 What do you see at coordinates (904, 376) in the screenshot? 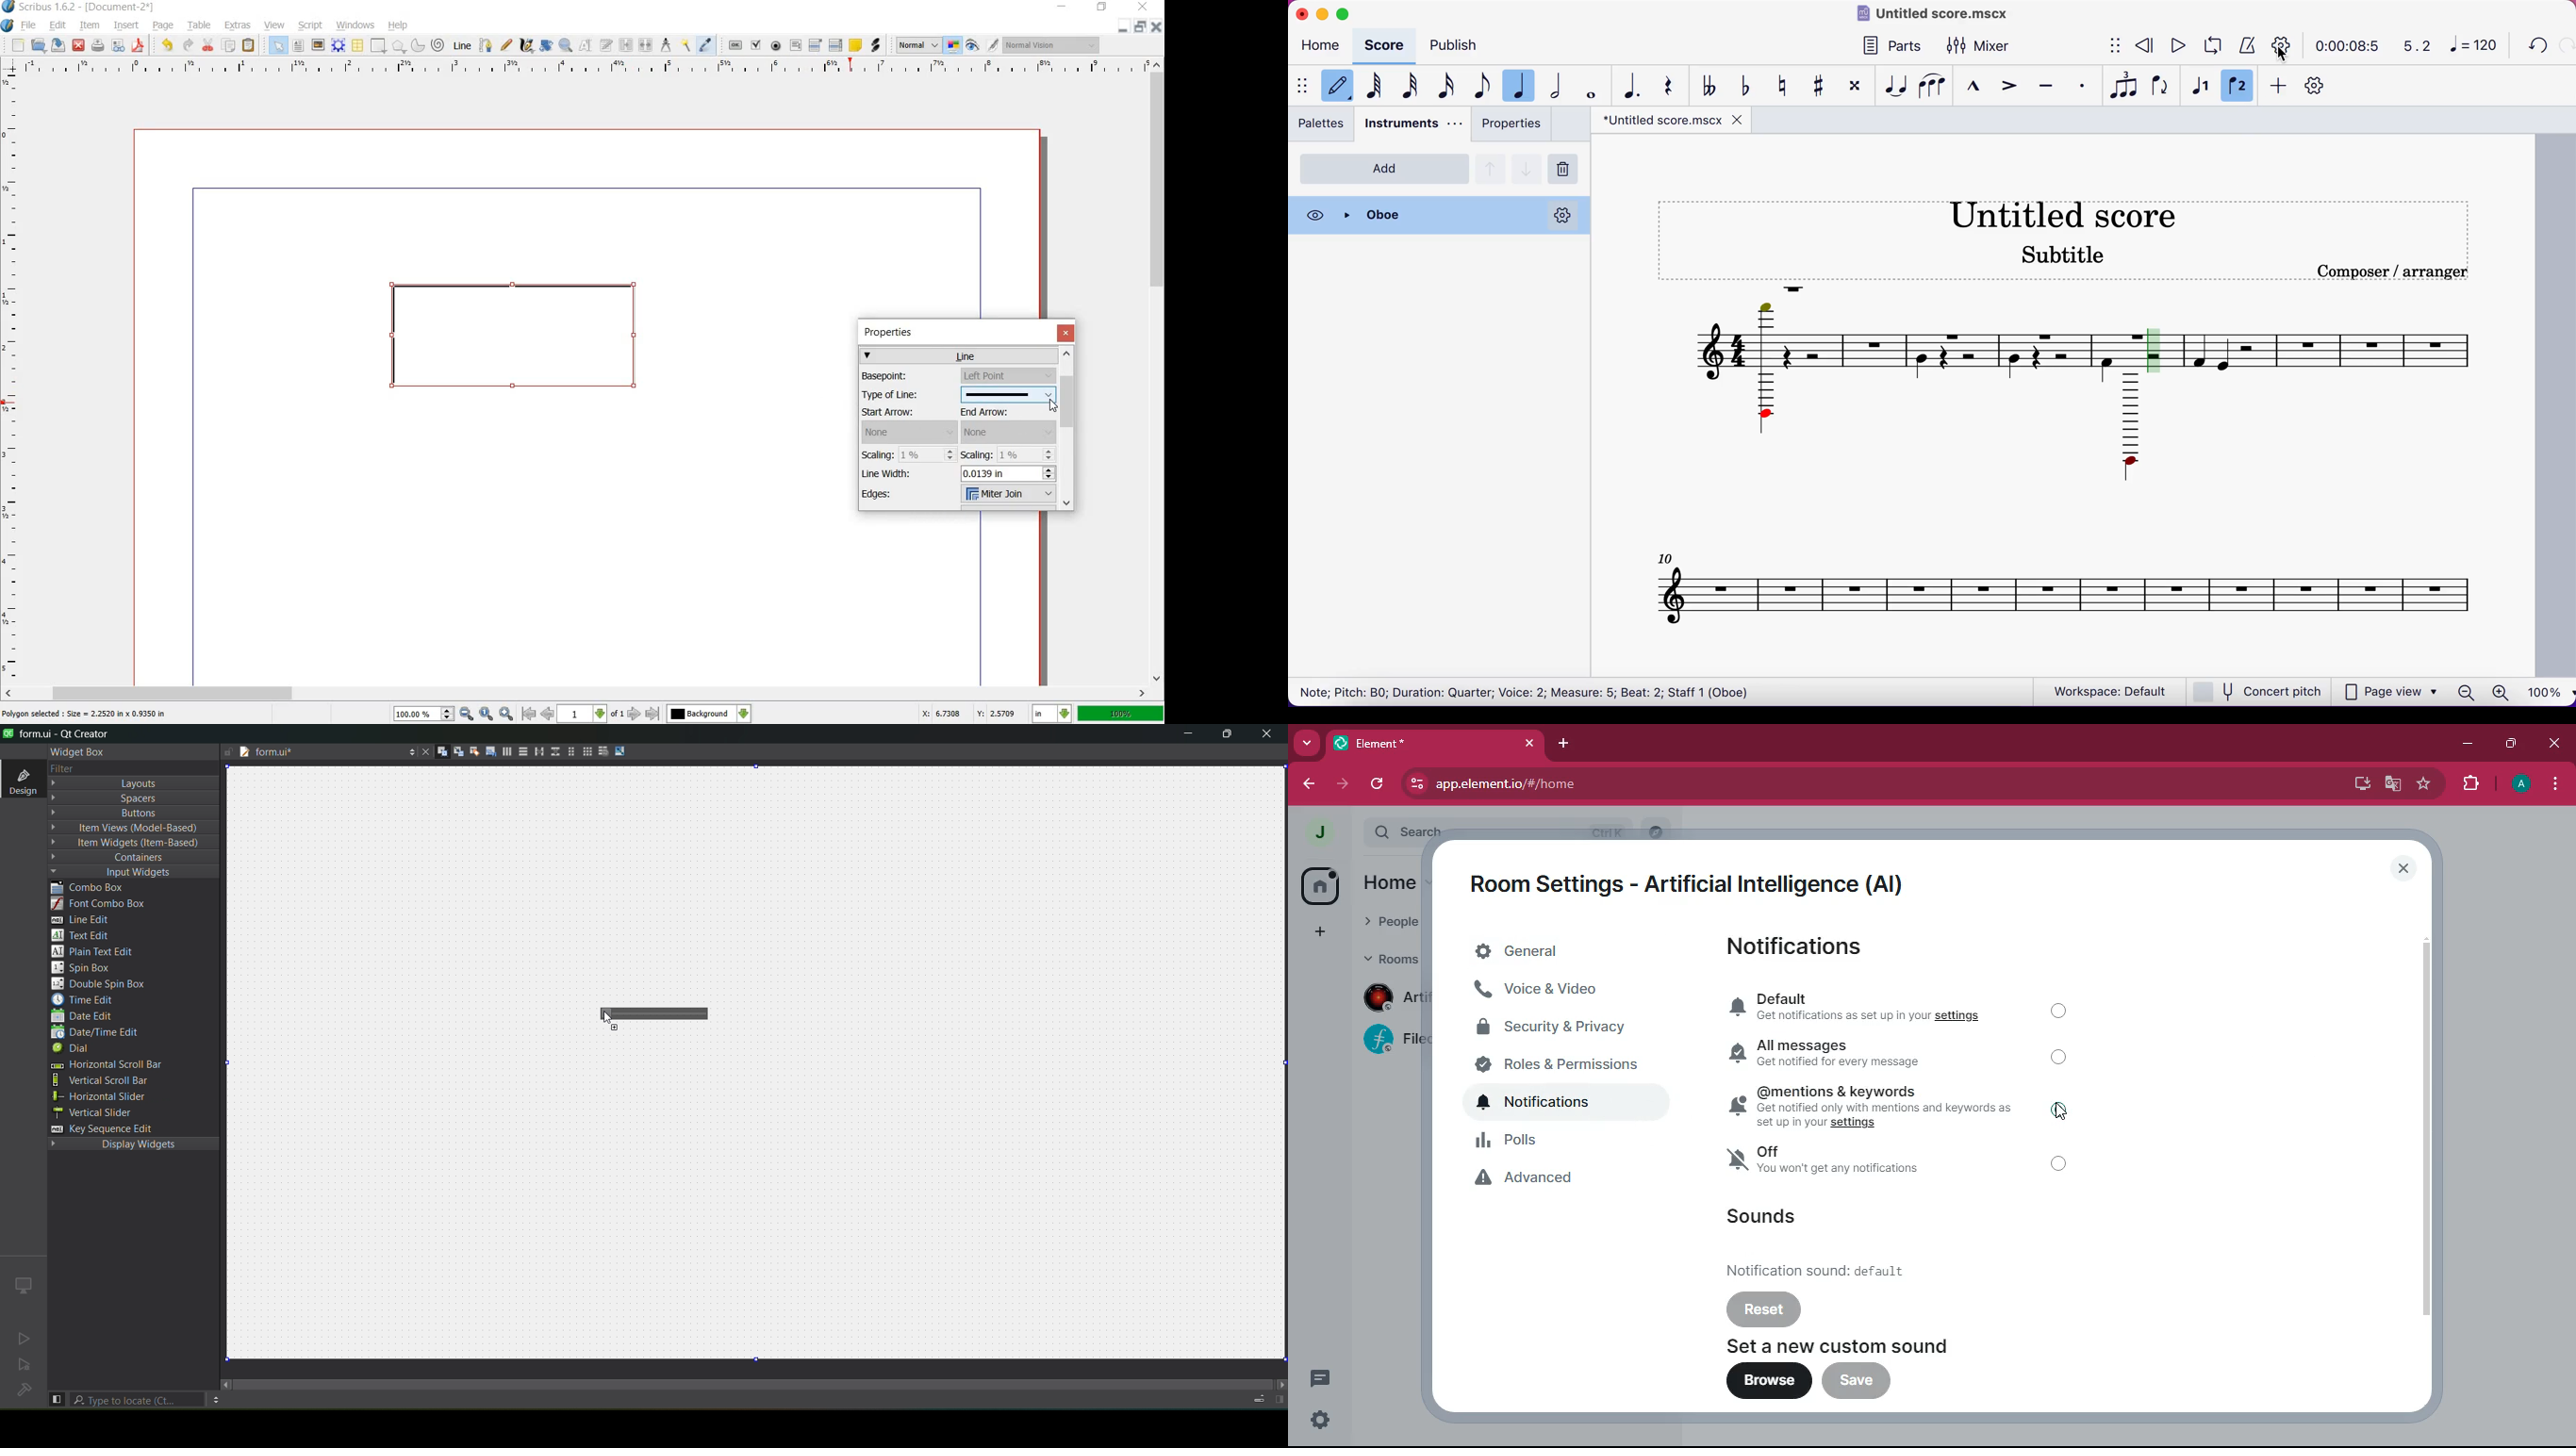
I see `Basepoint:` at bounding box center [904, 376].